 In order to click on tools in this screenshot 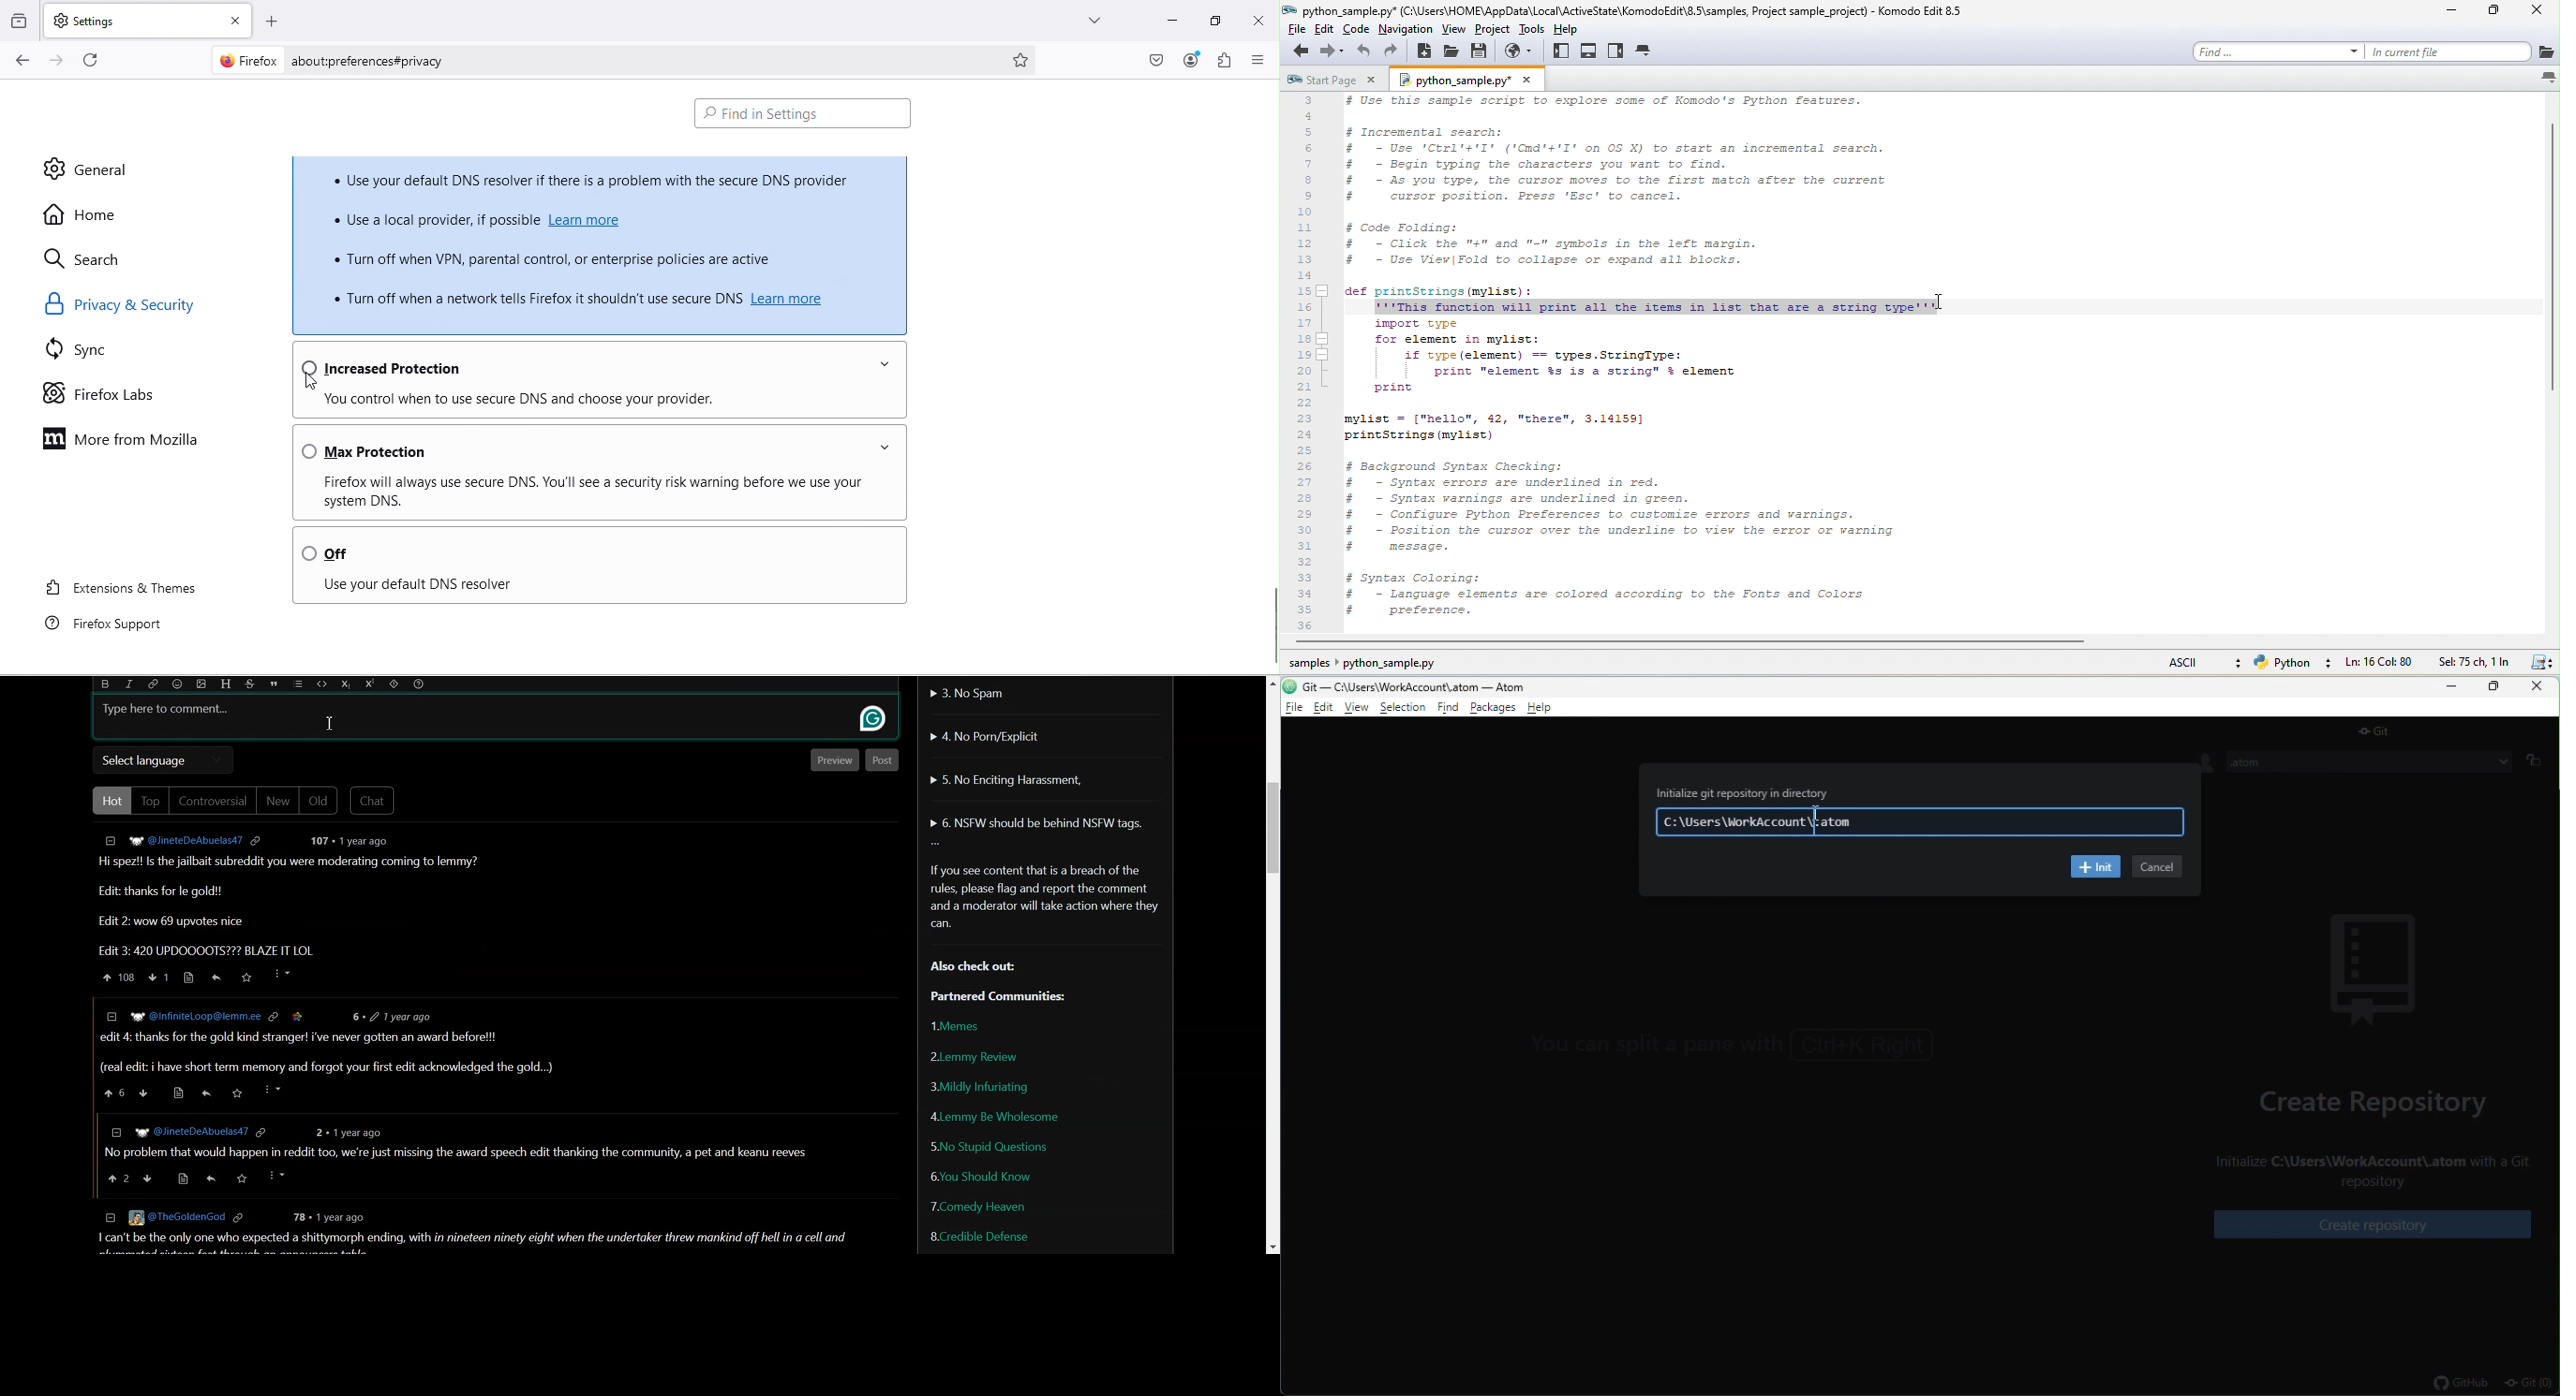, I will do `click(1534, 29)`.